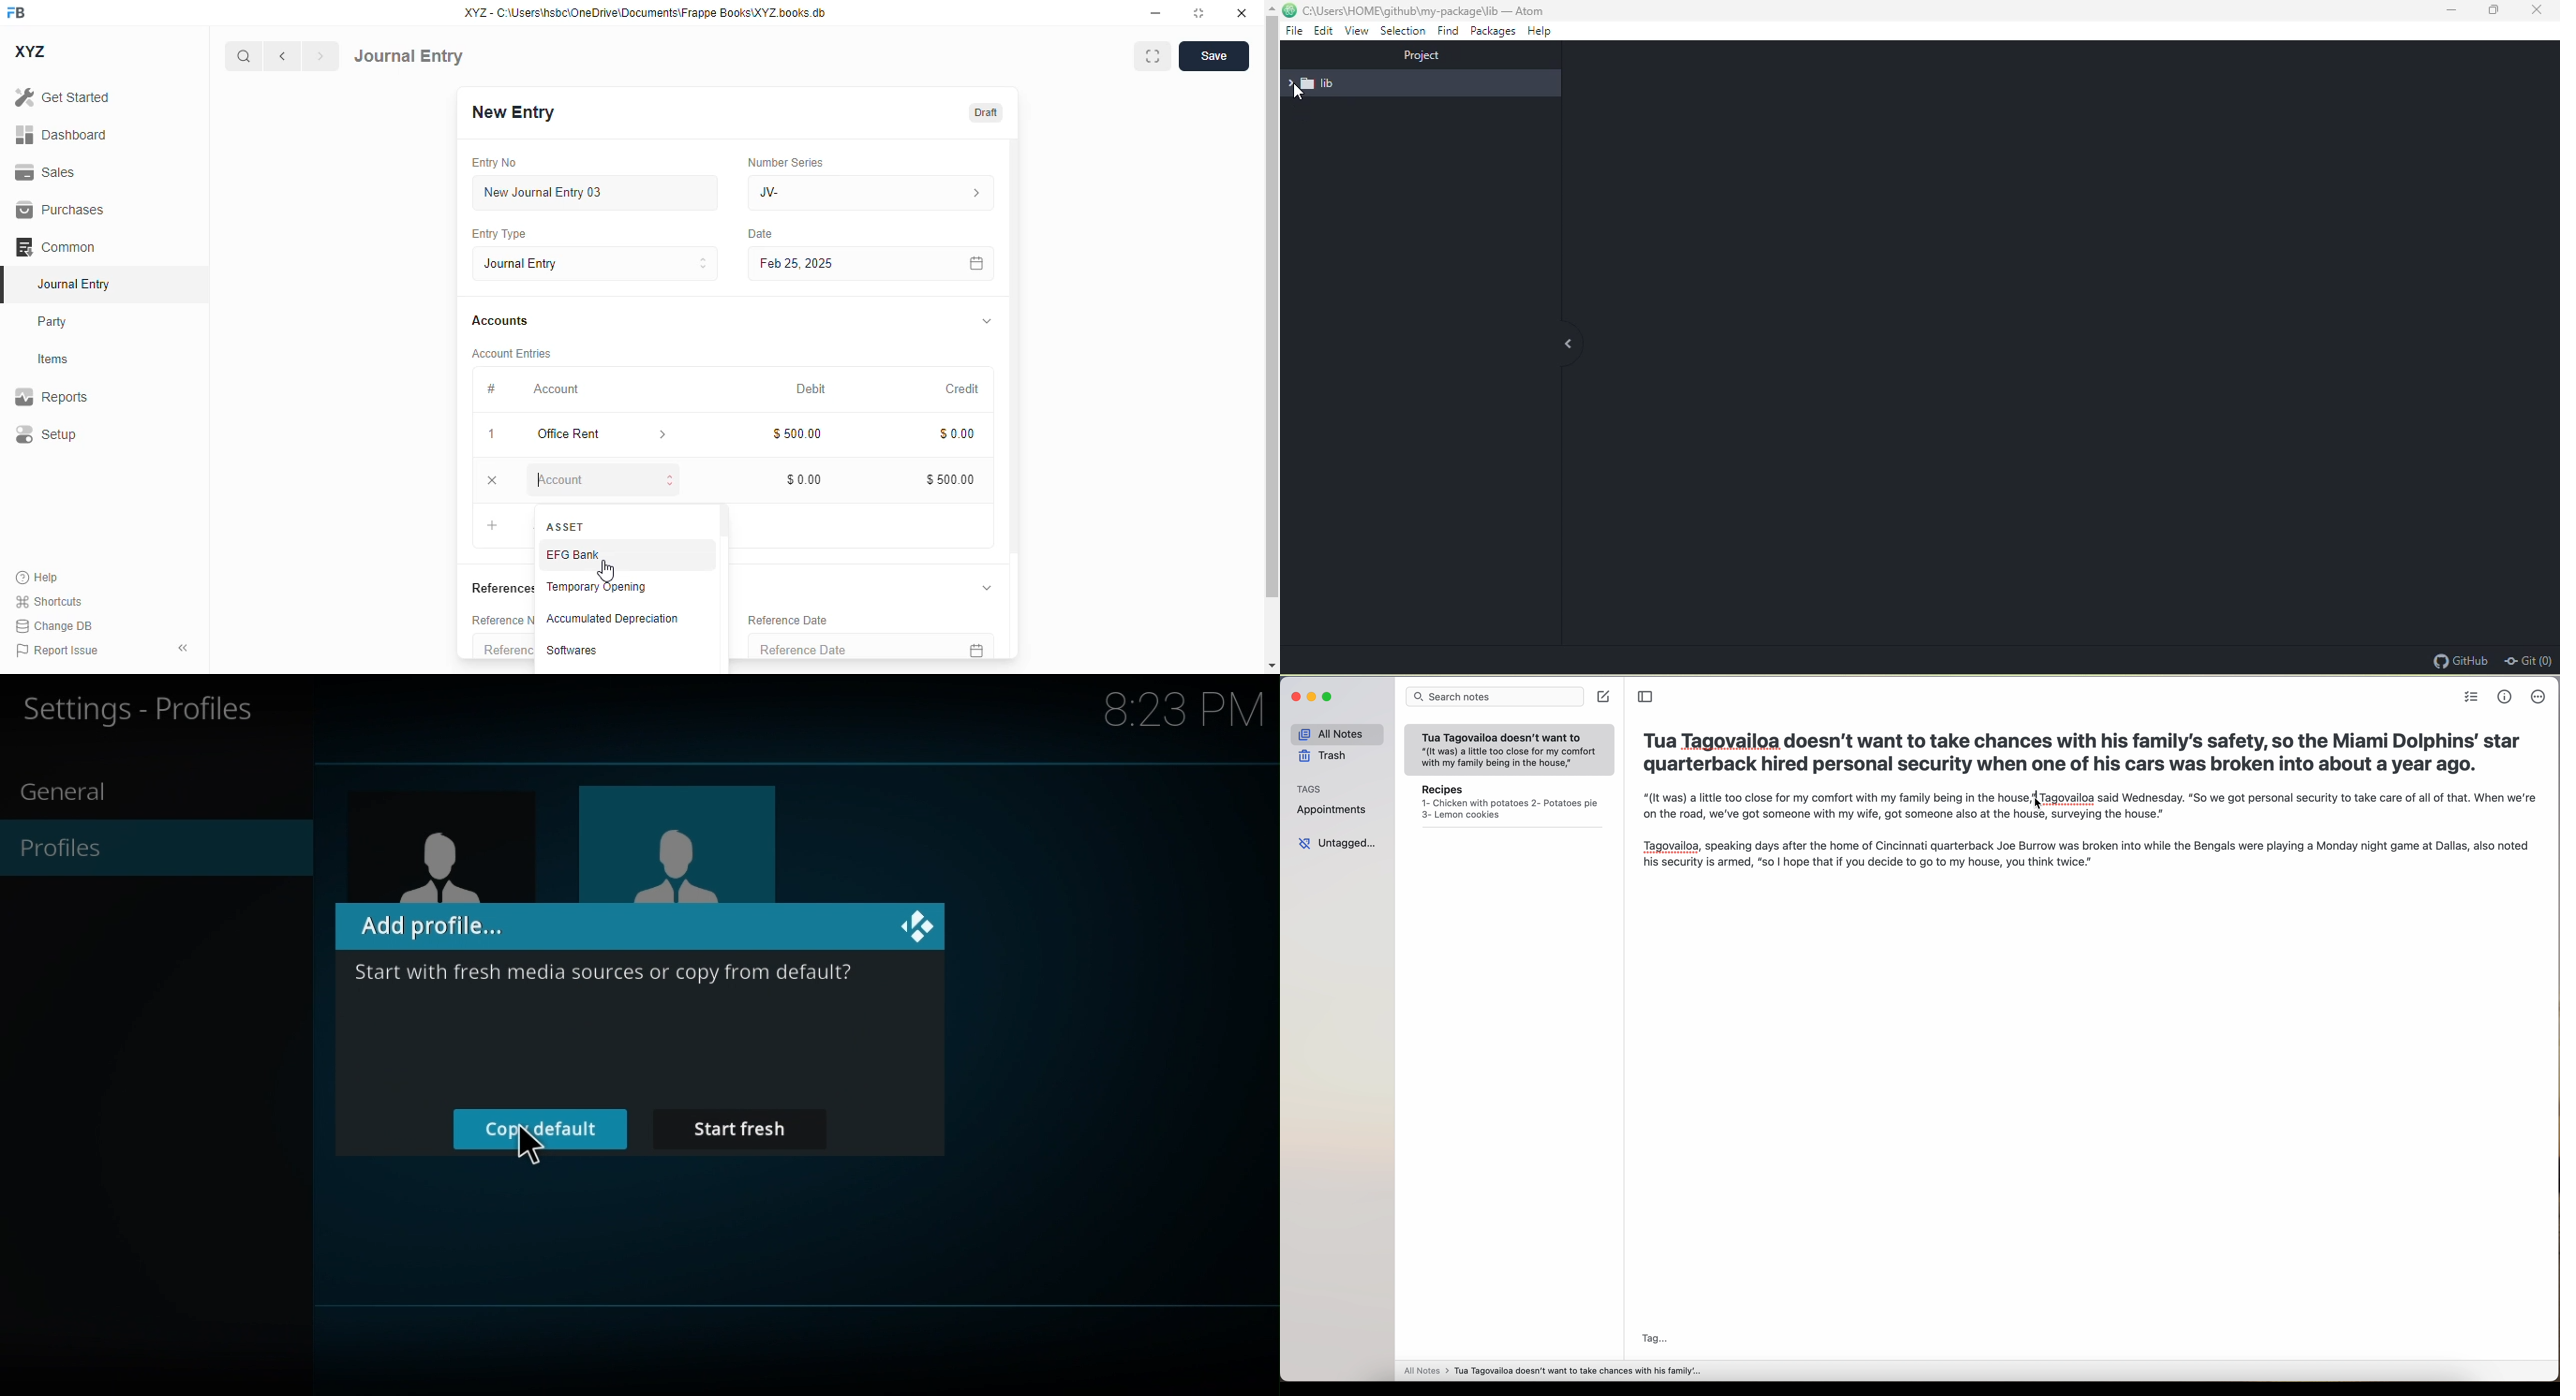 The height and width of the screenshot is (1400, 2576). I want to click on file, so click(1294, 30).